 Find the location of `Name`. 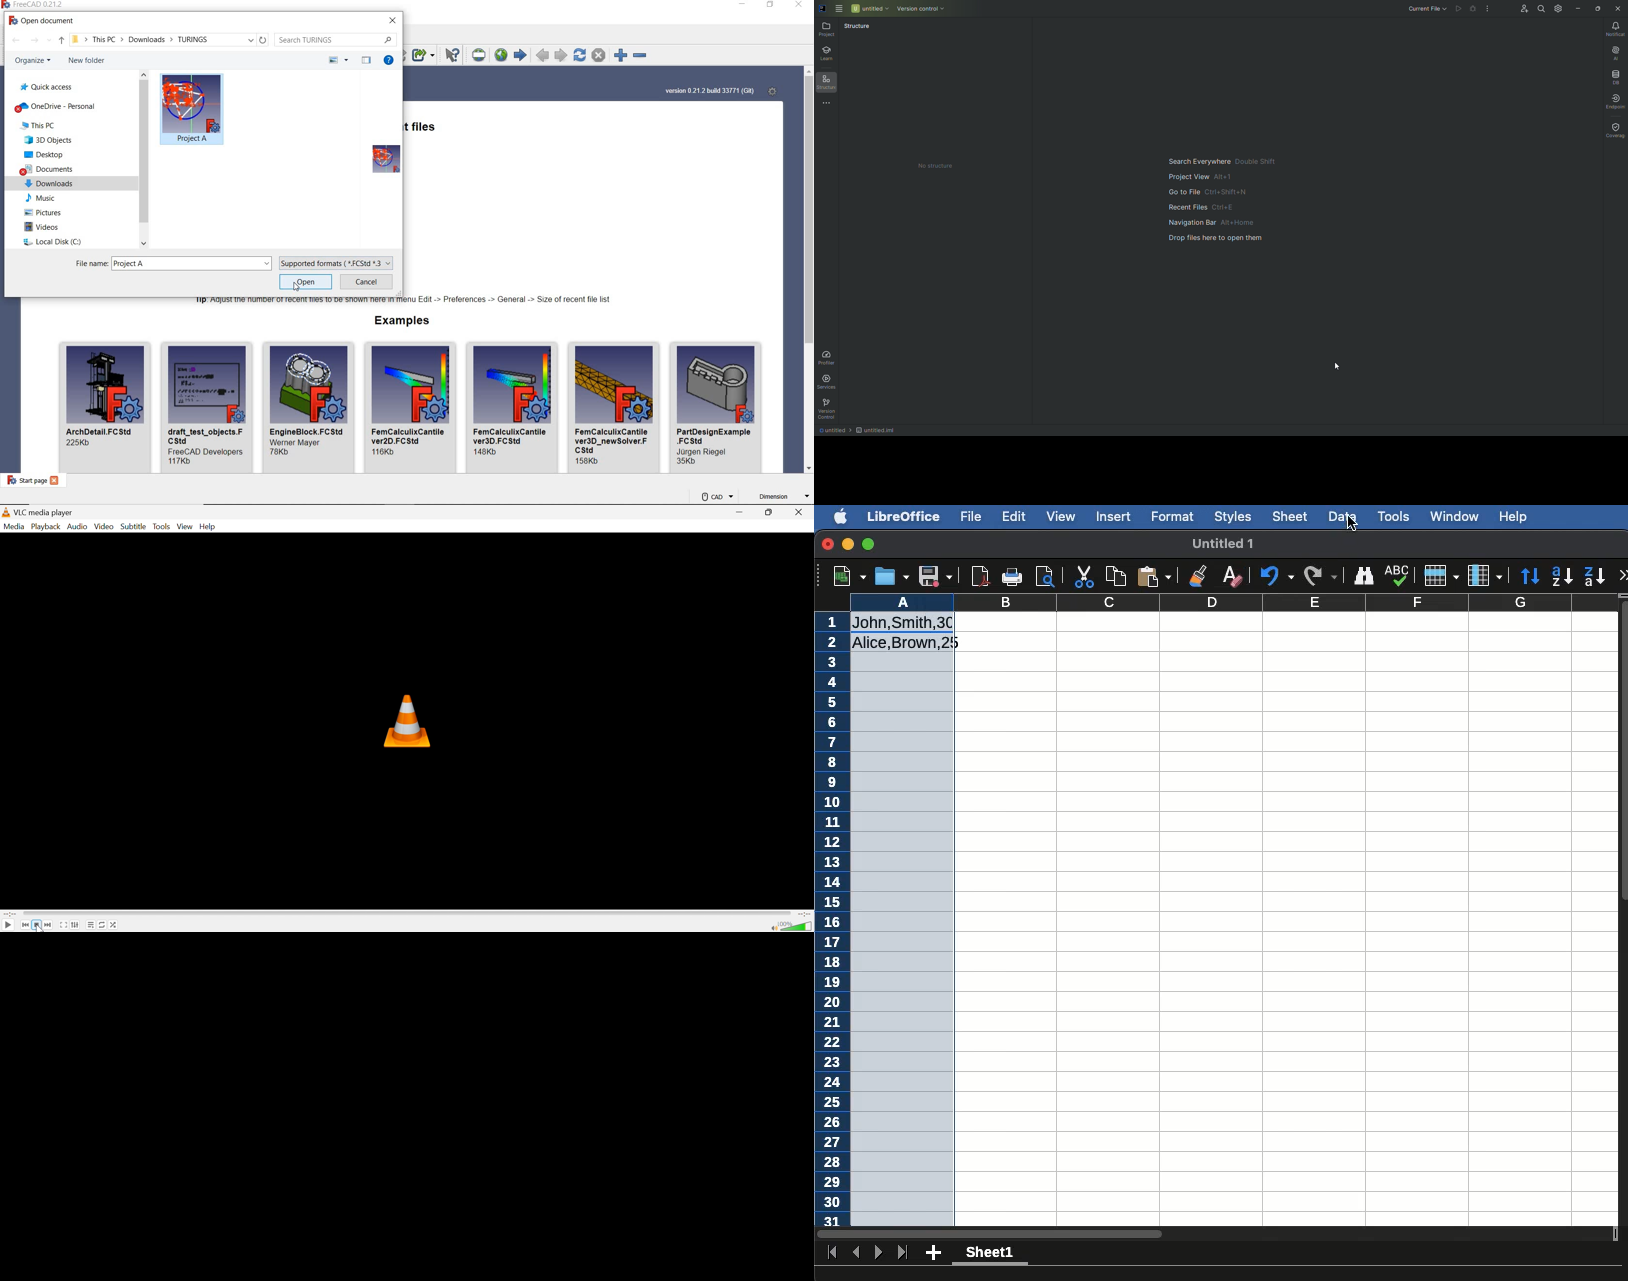

Name is located at coordinates (1227, 545).